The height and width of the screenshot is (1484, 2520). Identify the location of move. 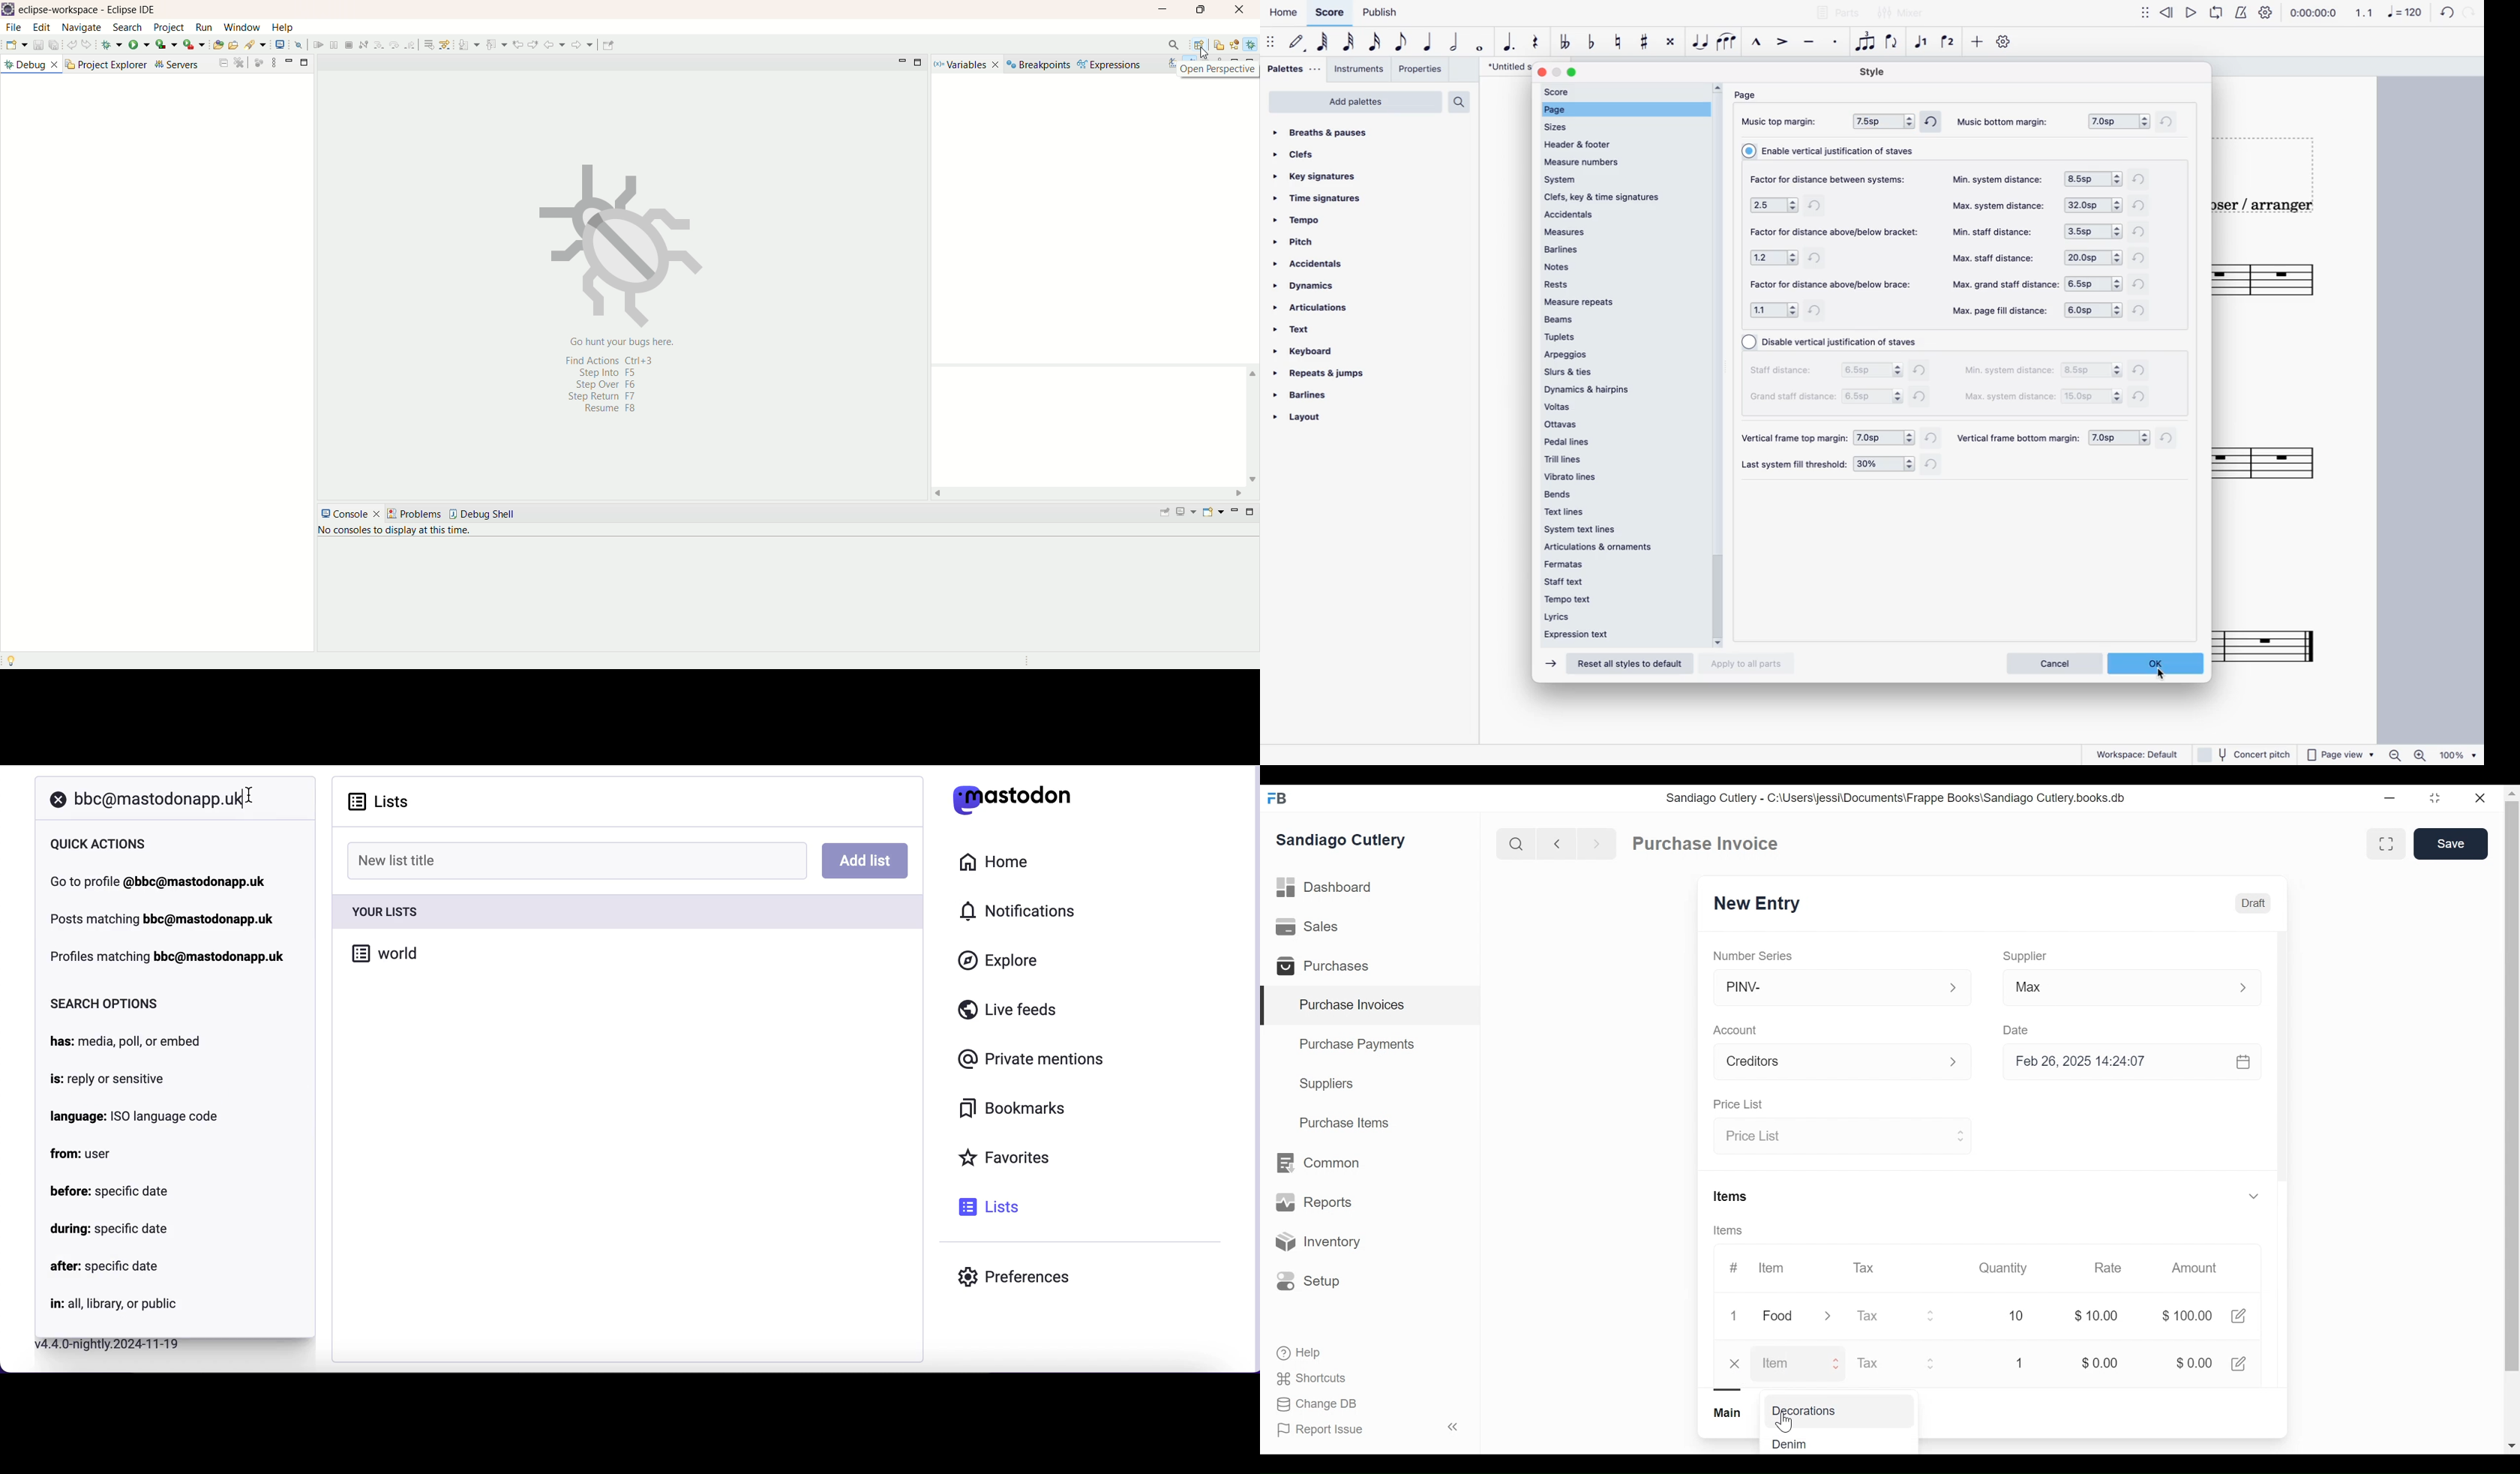
(1271, 43).